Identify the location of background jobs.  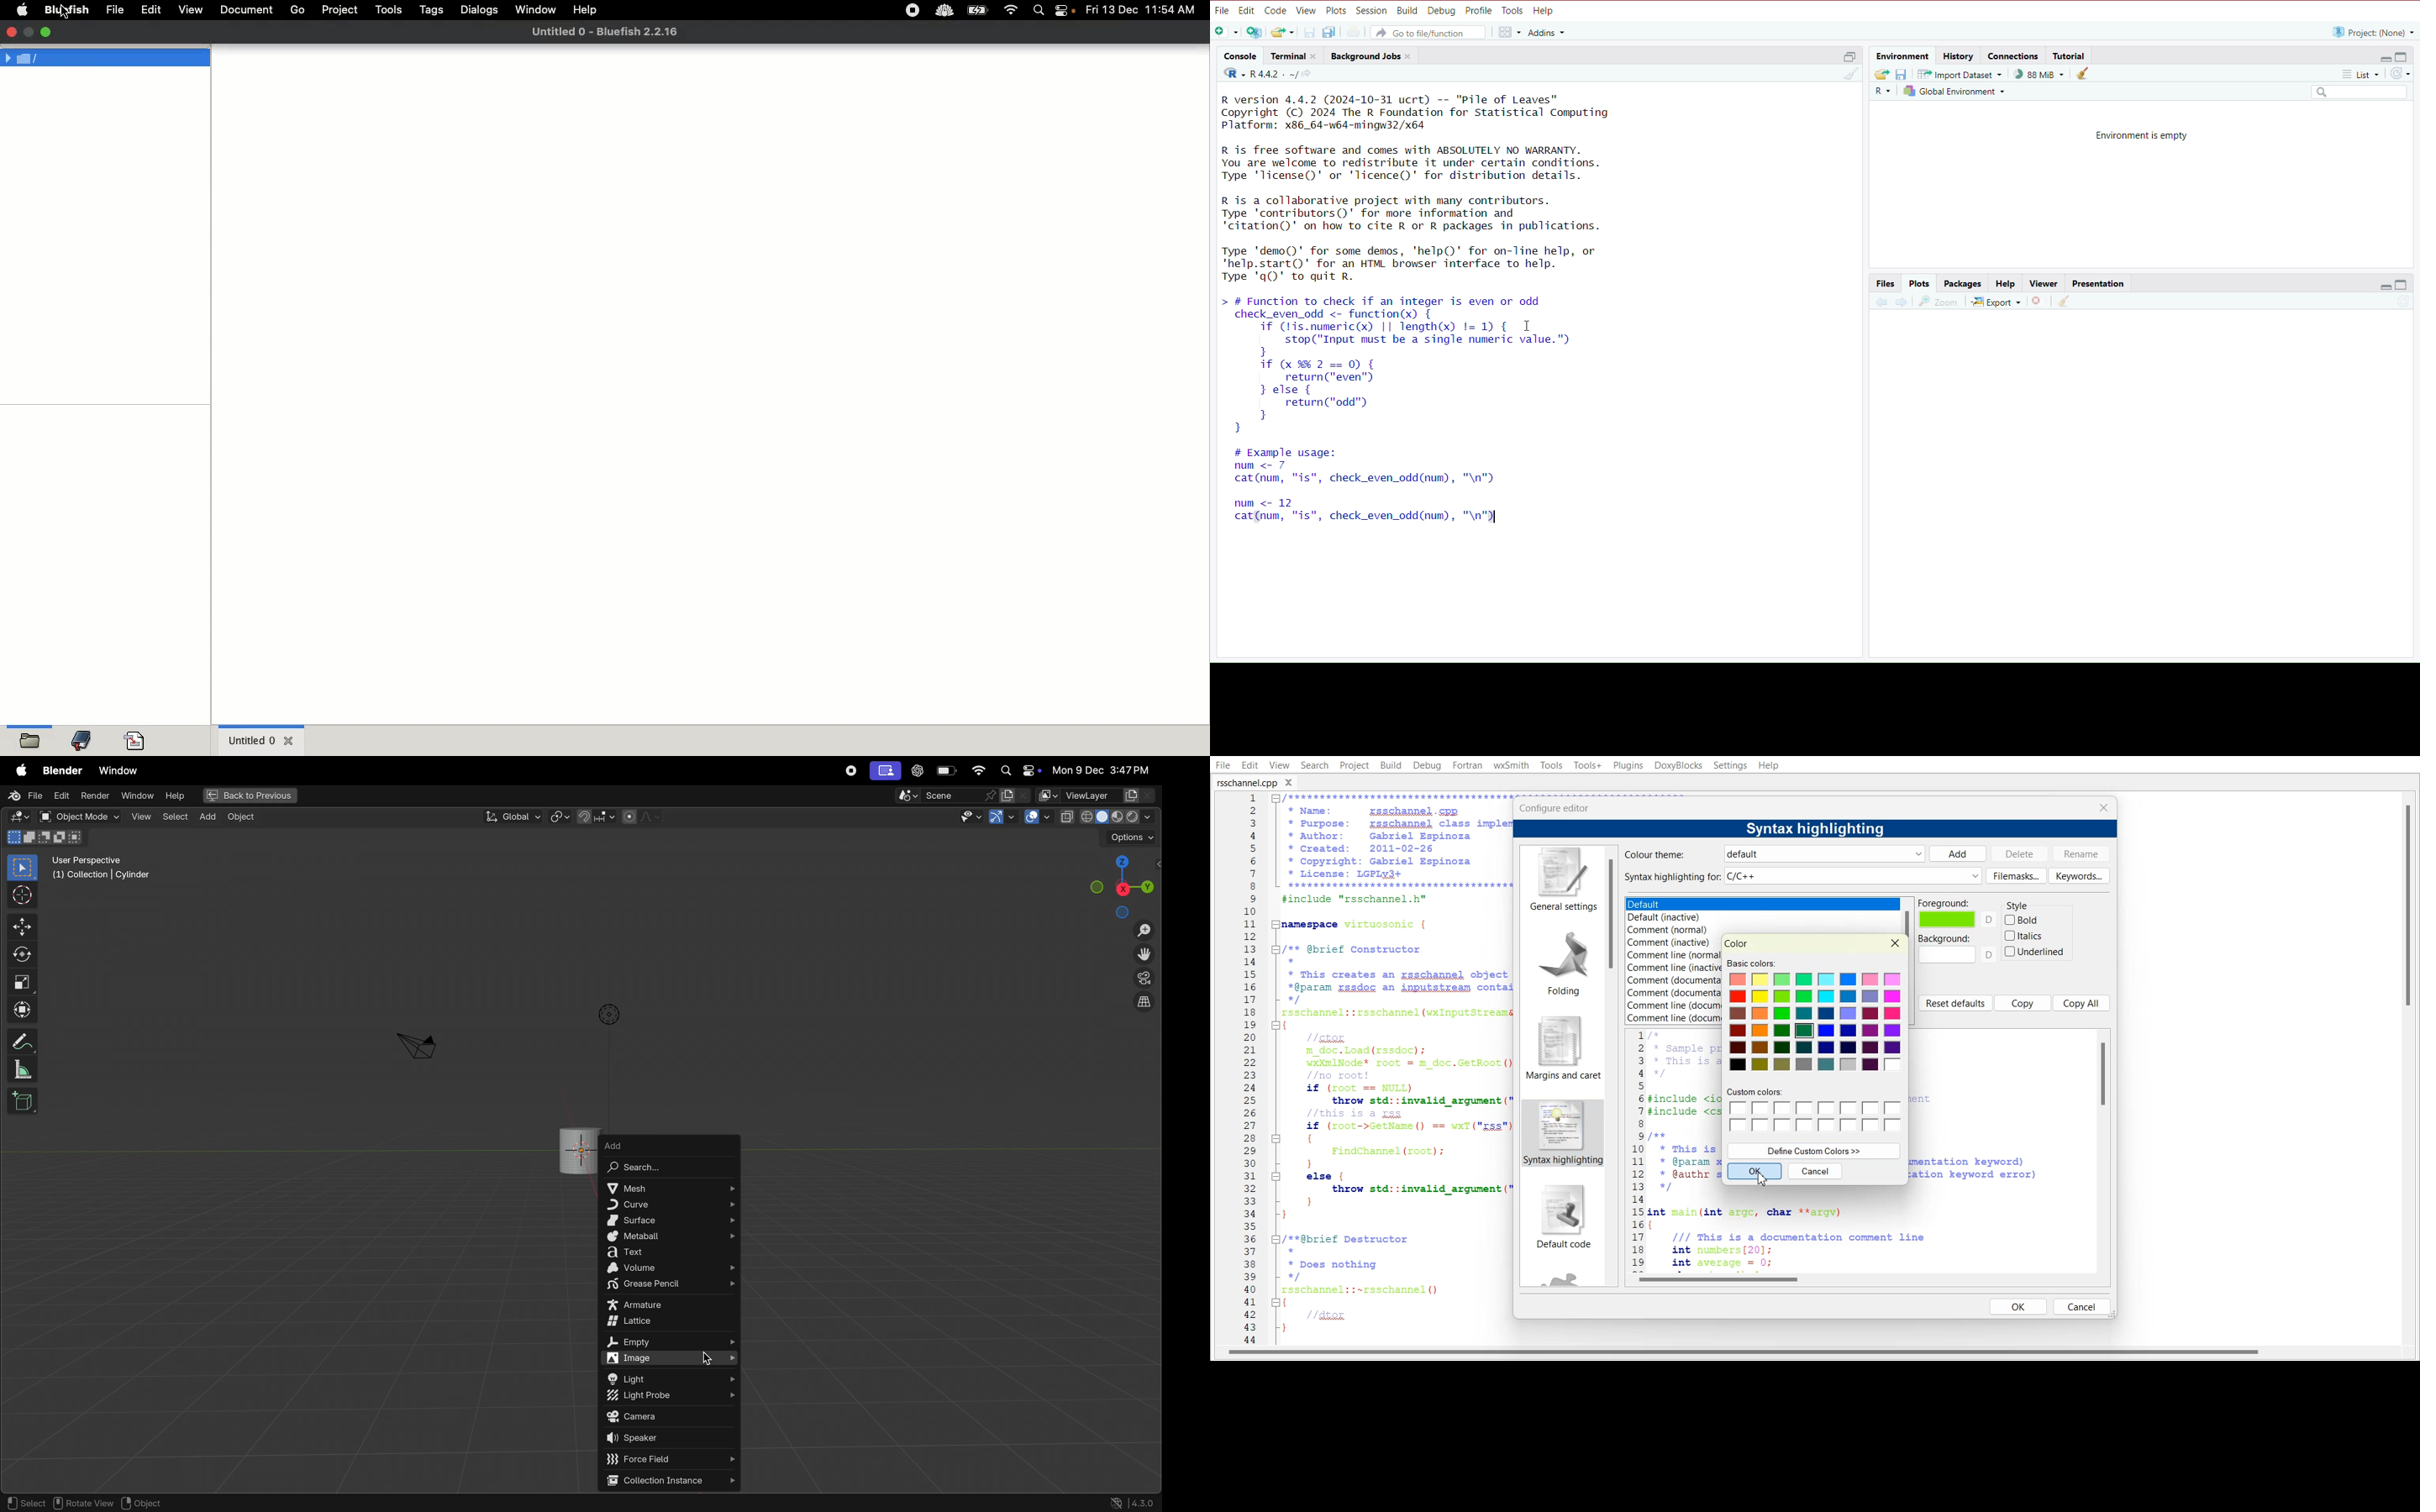
(1373, 57).